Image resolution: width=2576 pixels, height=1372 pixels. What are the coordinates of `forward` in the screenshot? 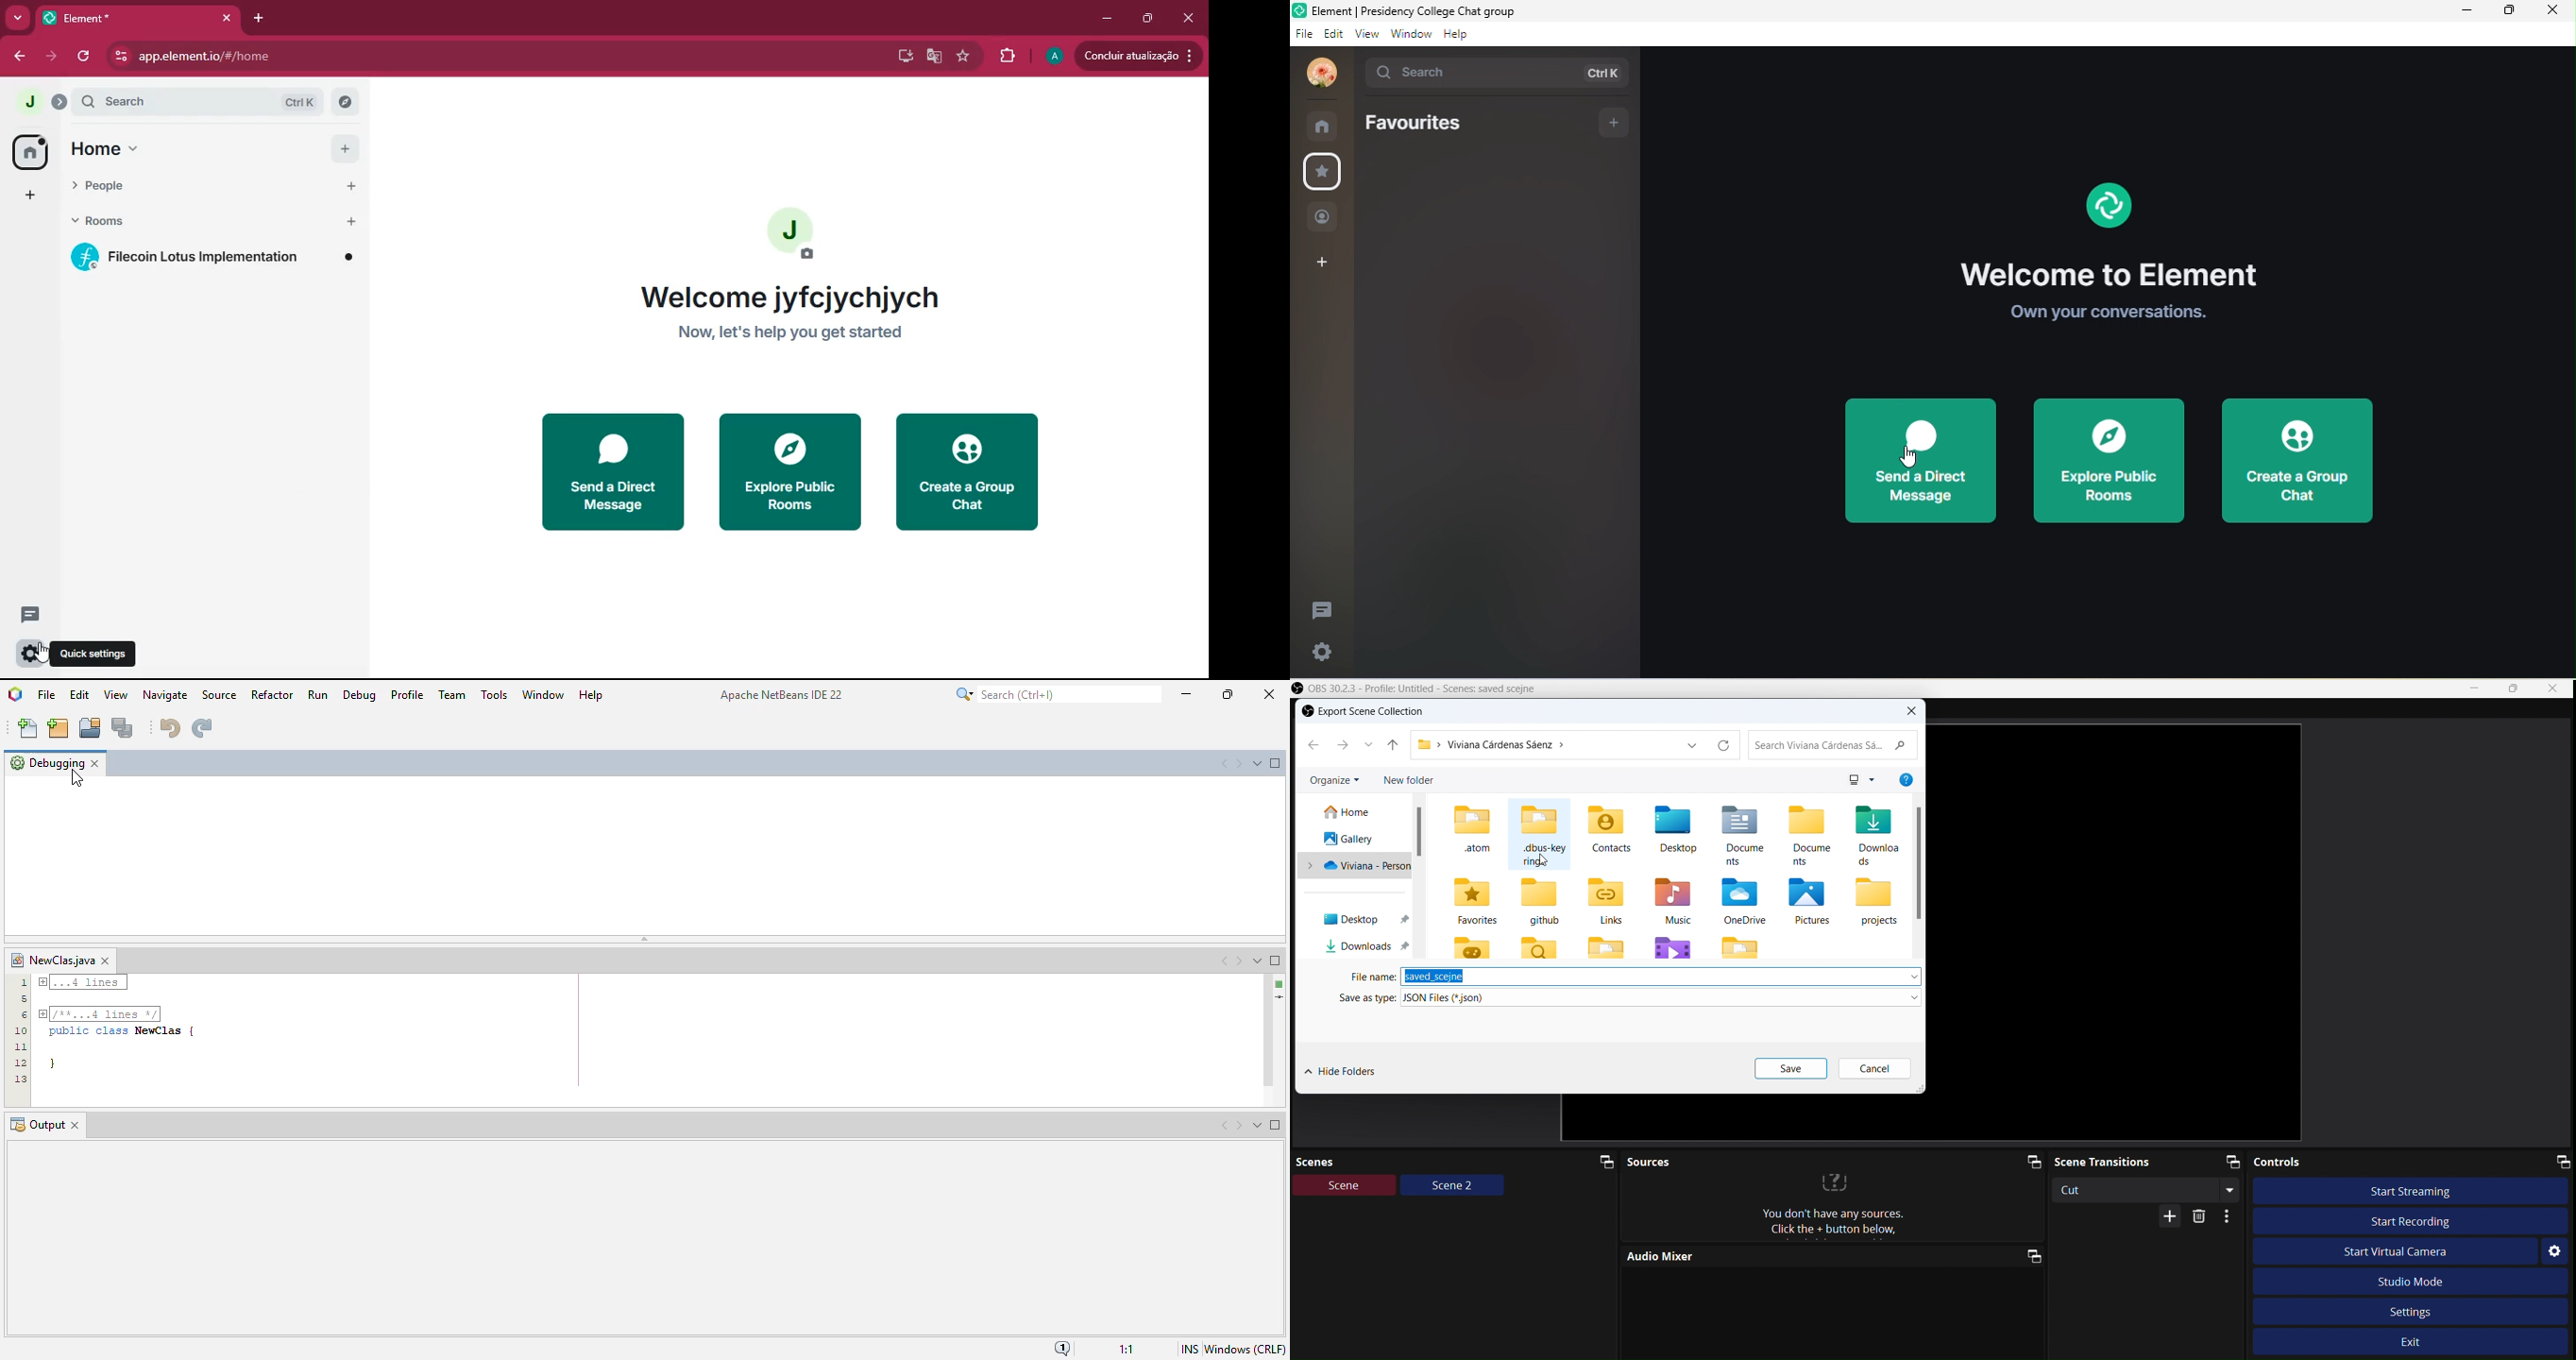 It's located at (51, 58).